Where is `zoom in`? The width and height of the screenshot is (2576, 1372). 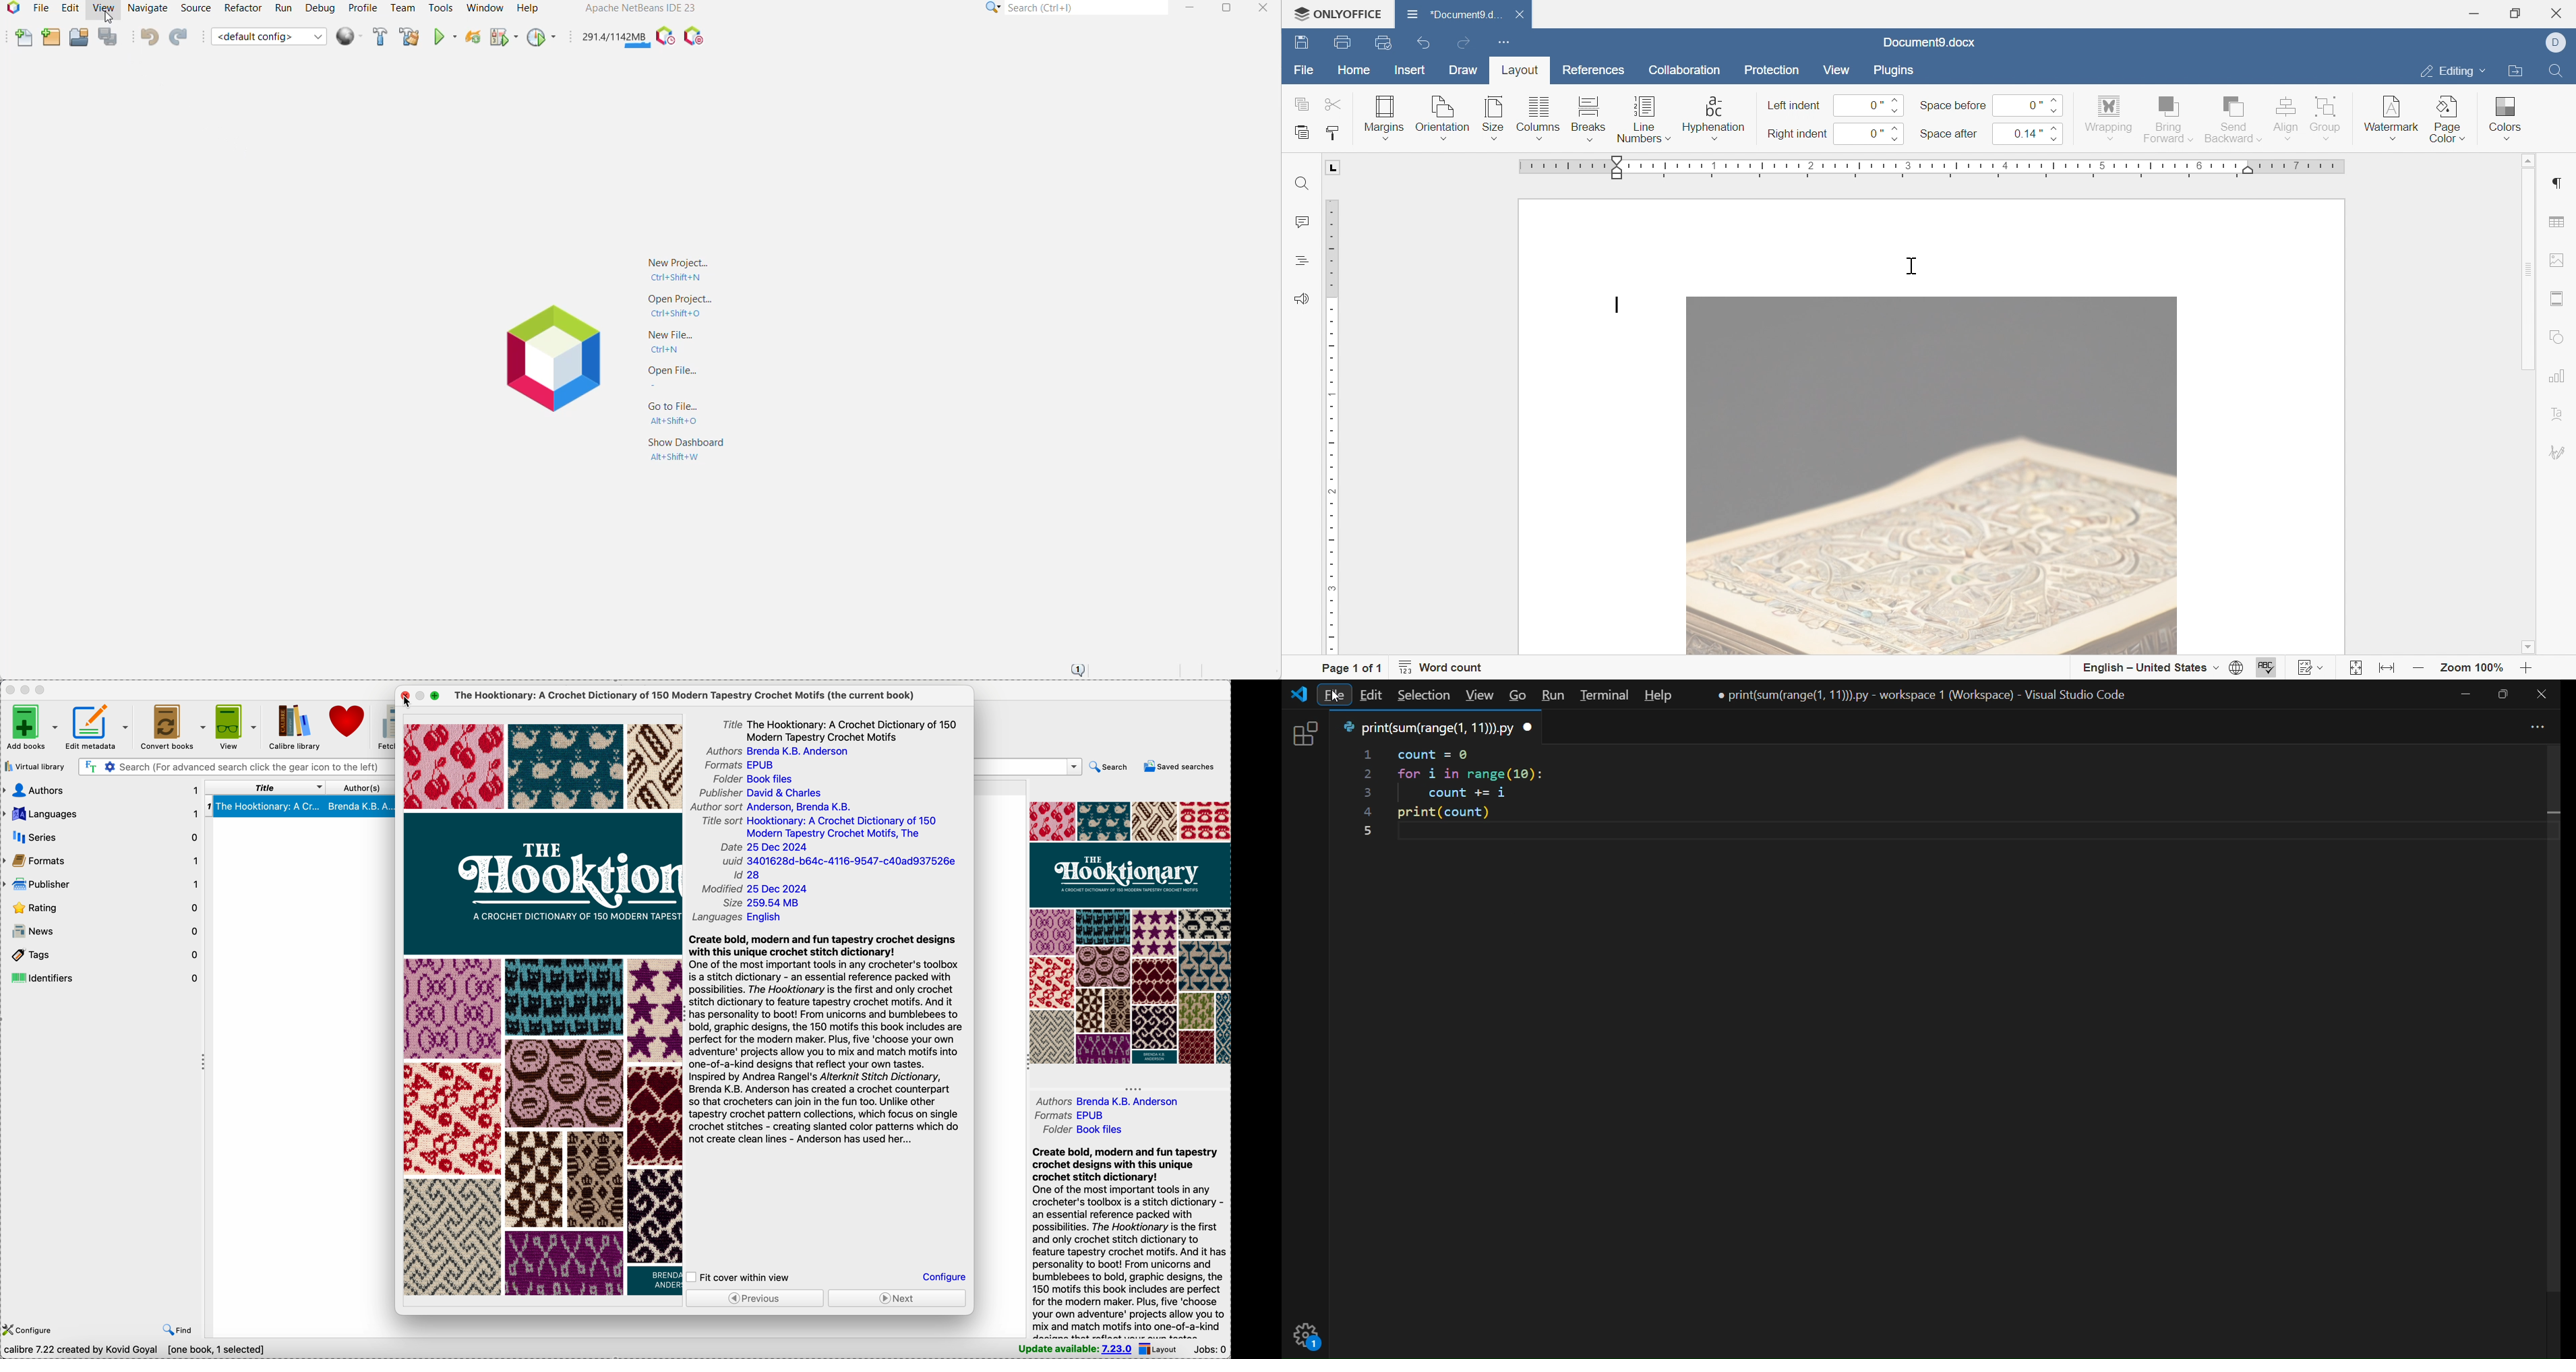
zoom in is located at coordinates (2526, 670).